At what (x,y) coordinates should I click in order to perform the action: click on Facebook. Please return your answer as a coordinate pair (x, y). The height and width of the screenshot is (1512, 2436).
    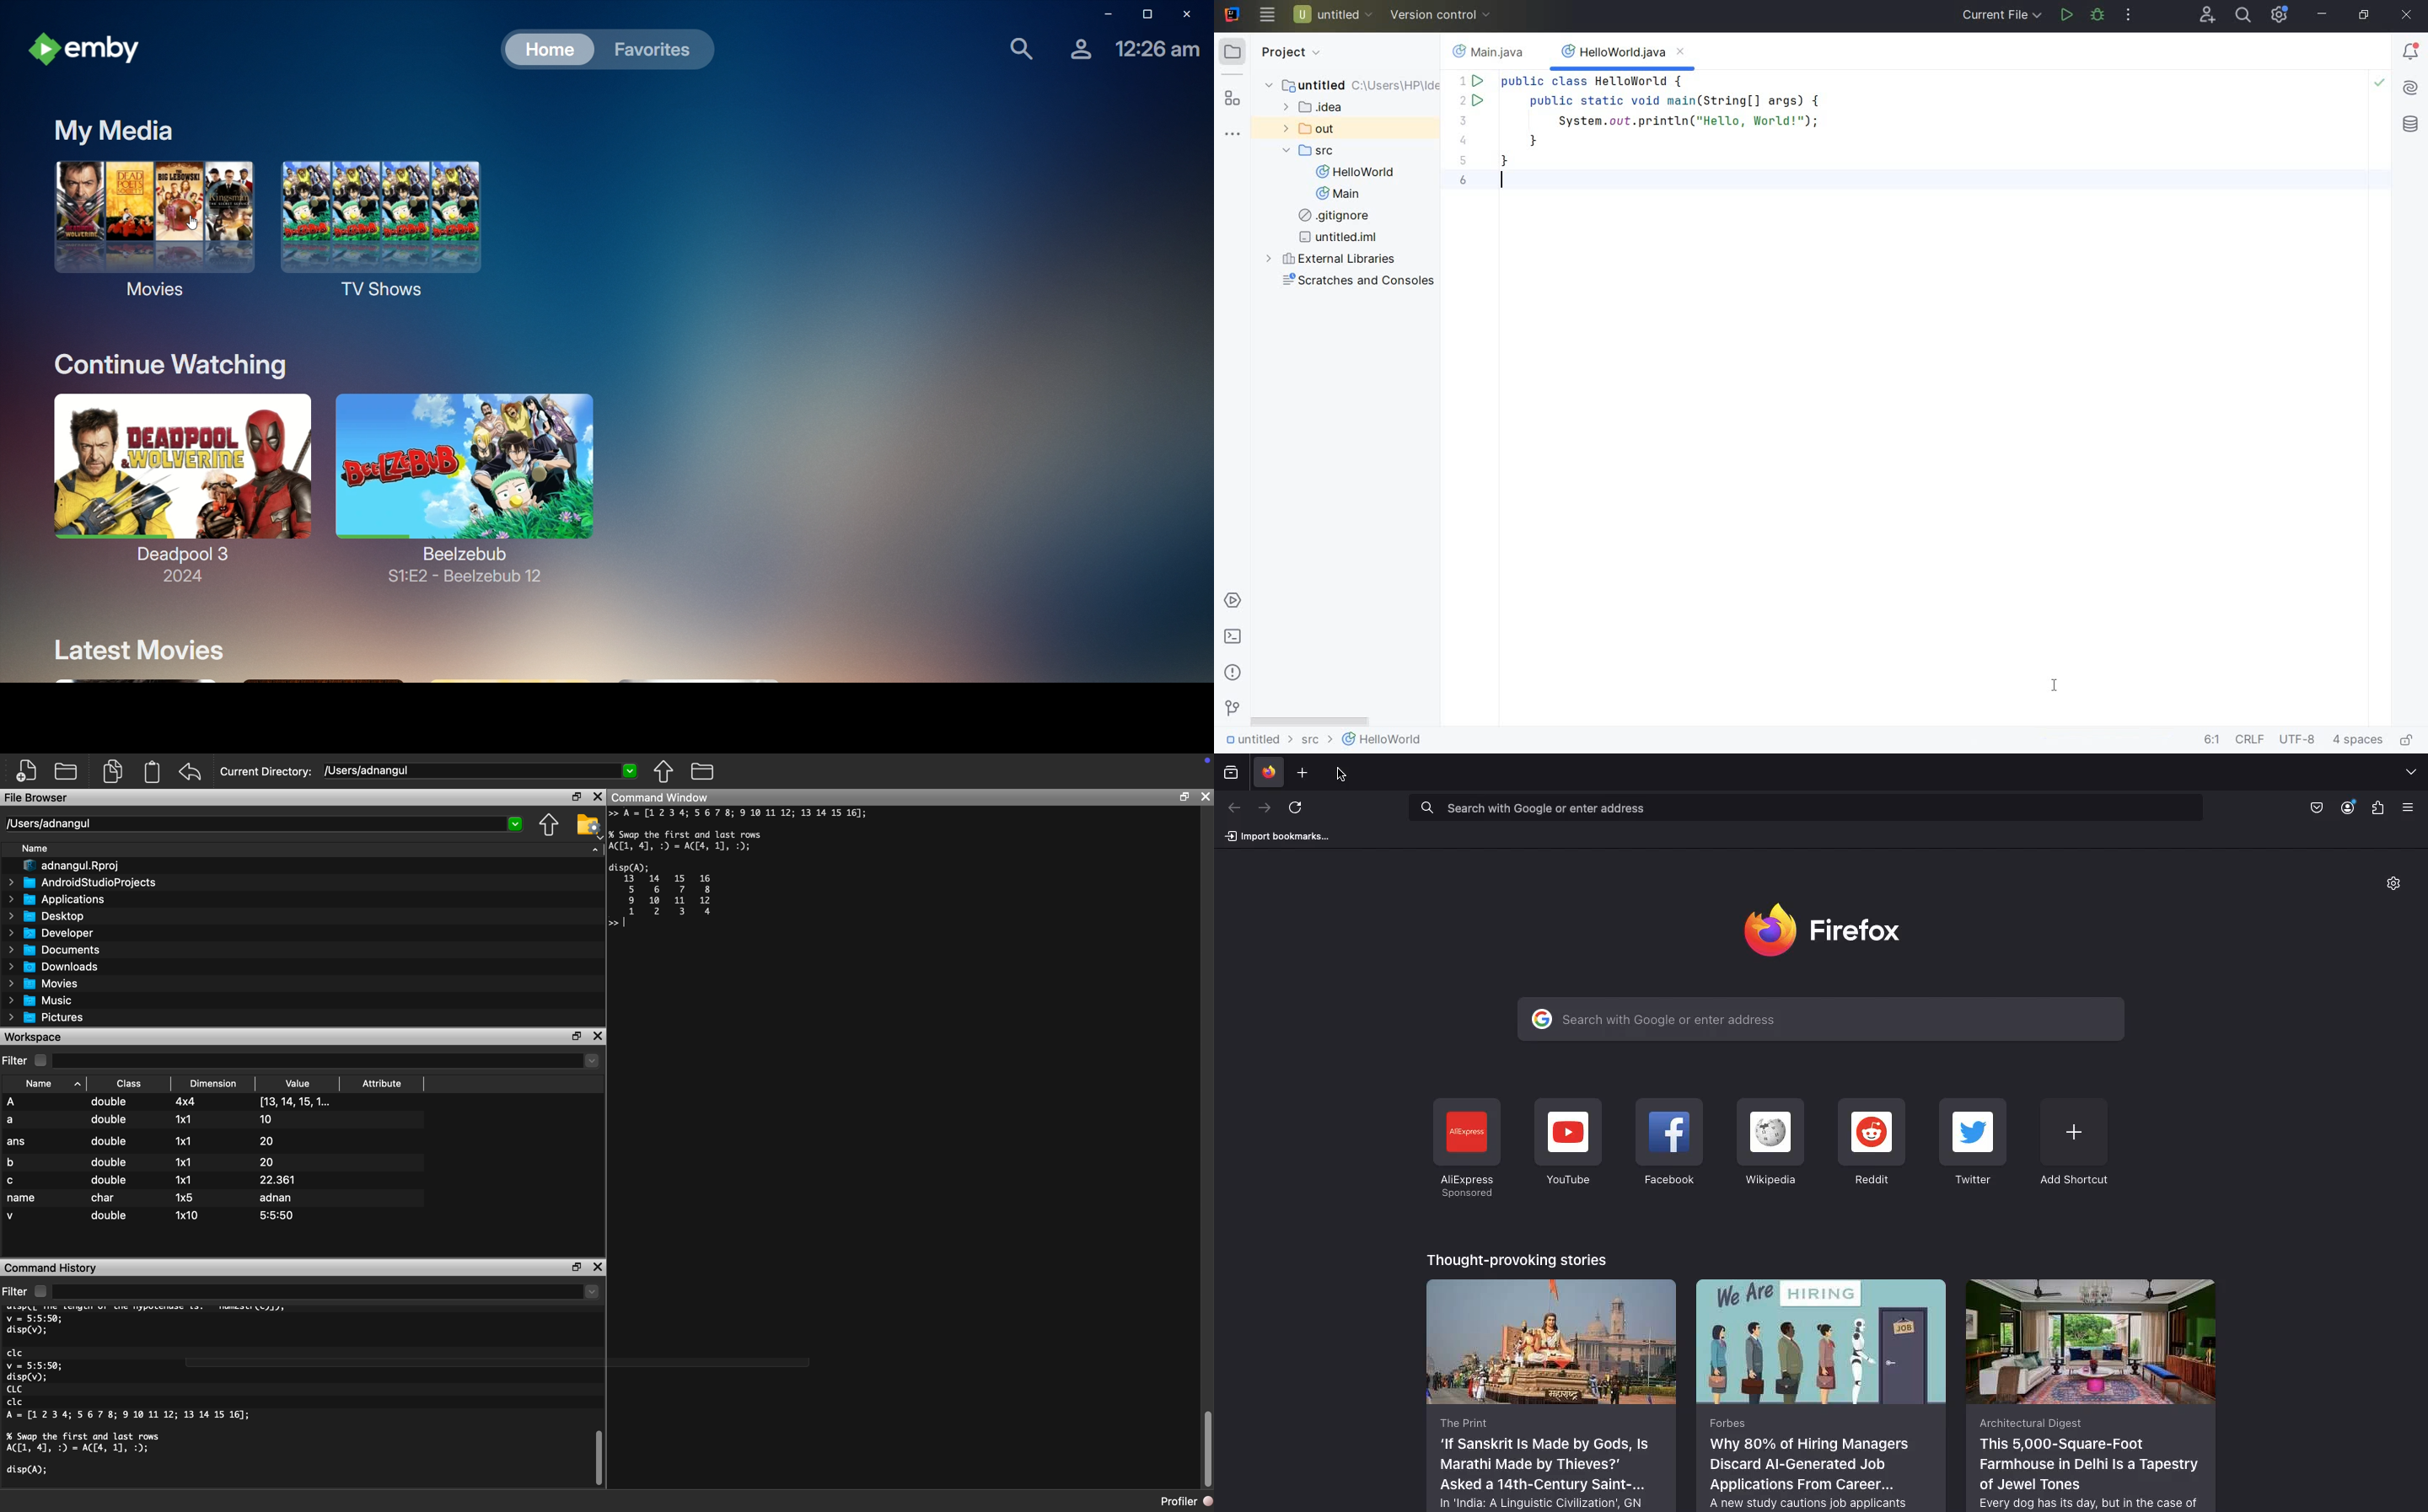
    Looking at the image, I should click on (1668, 1145).